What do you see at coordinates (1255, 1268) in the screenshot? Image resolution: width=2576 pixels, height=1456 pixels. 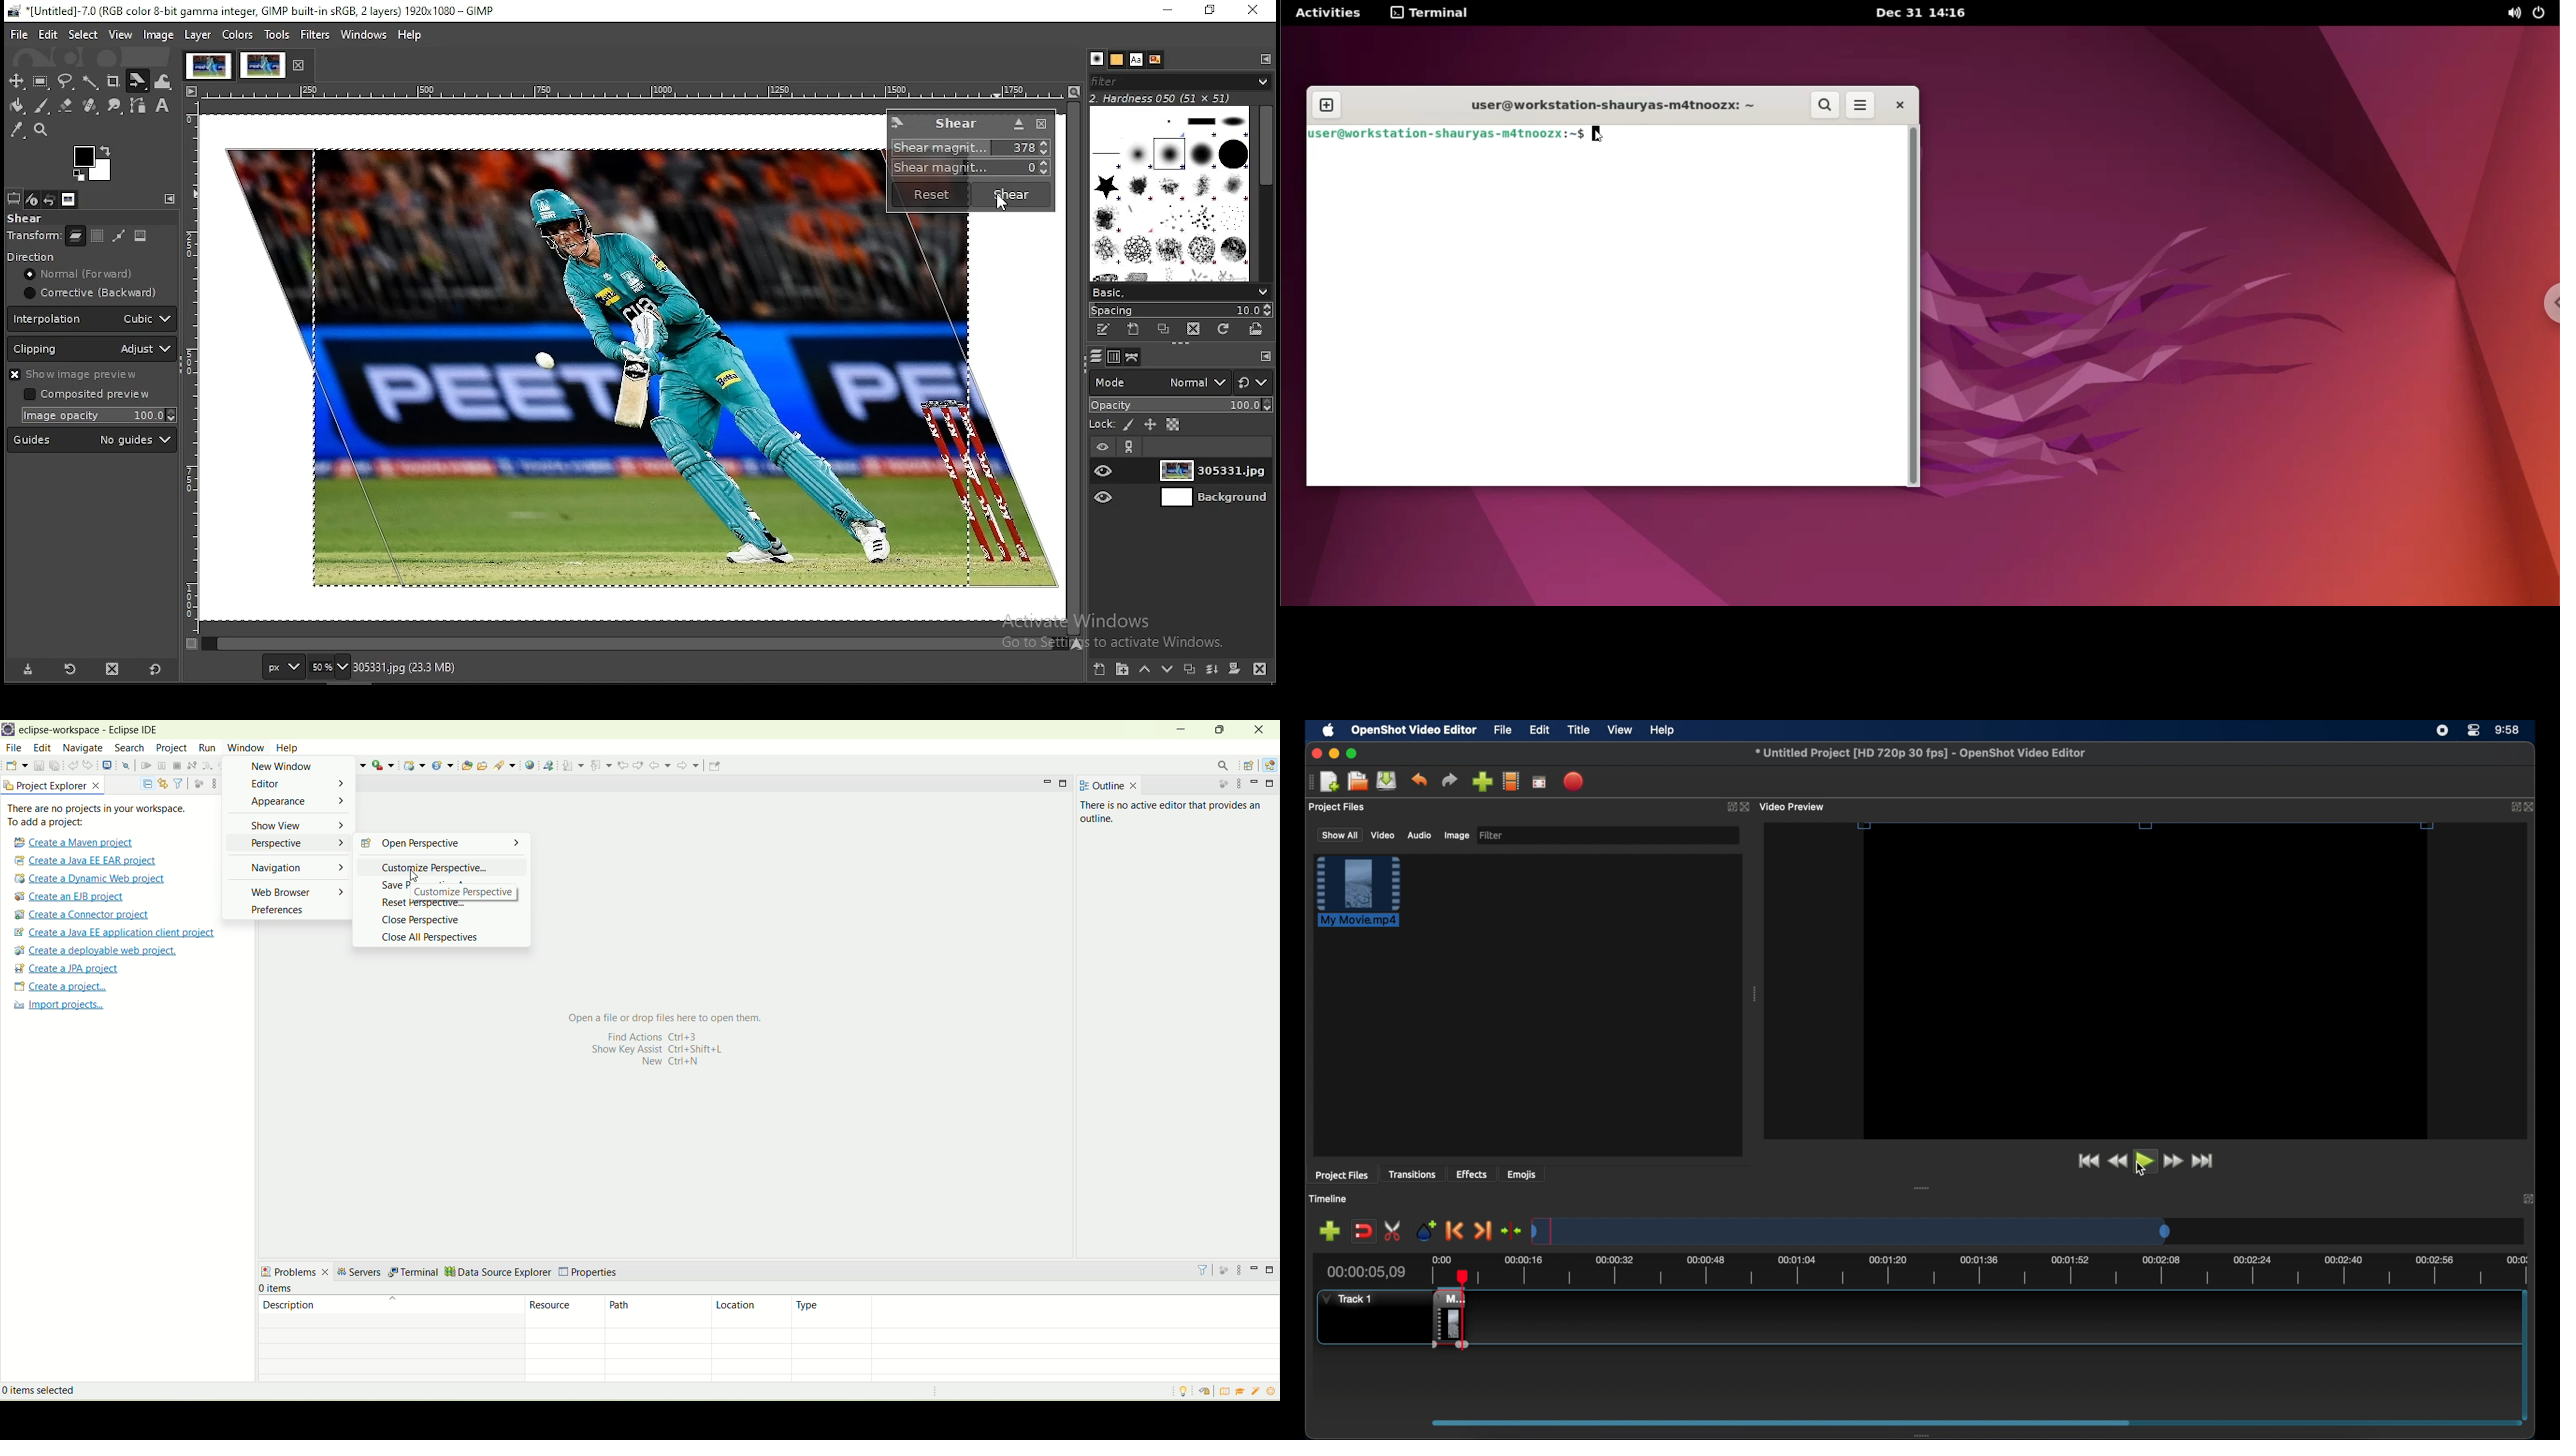 I see `minimize` at bounding box center [1255, 1268].